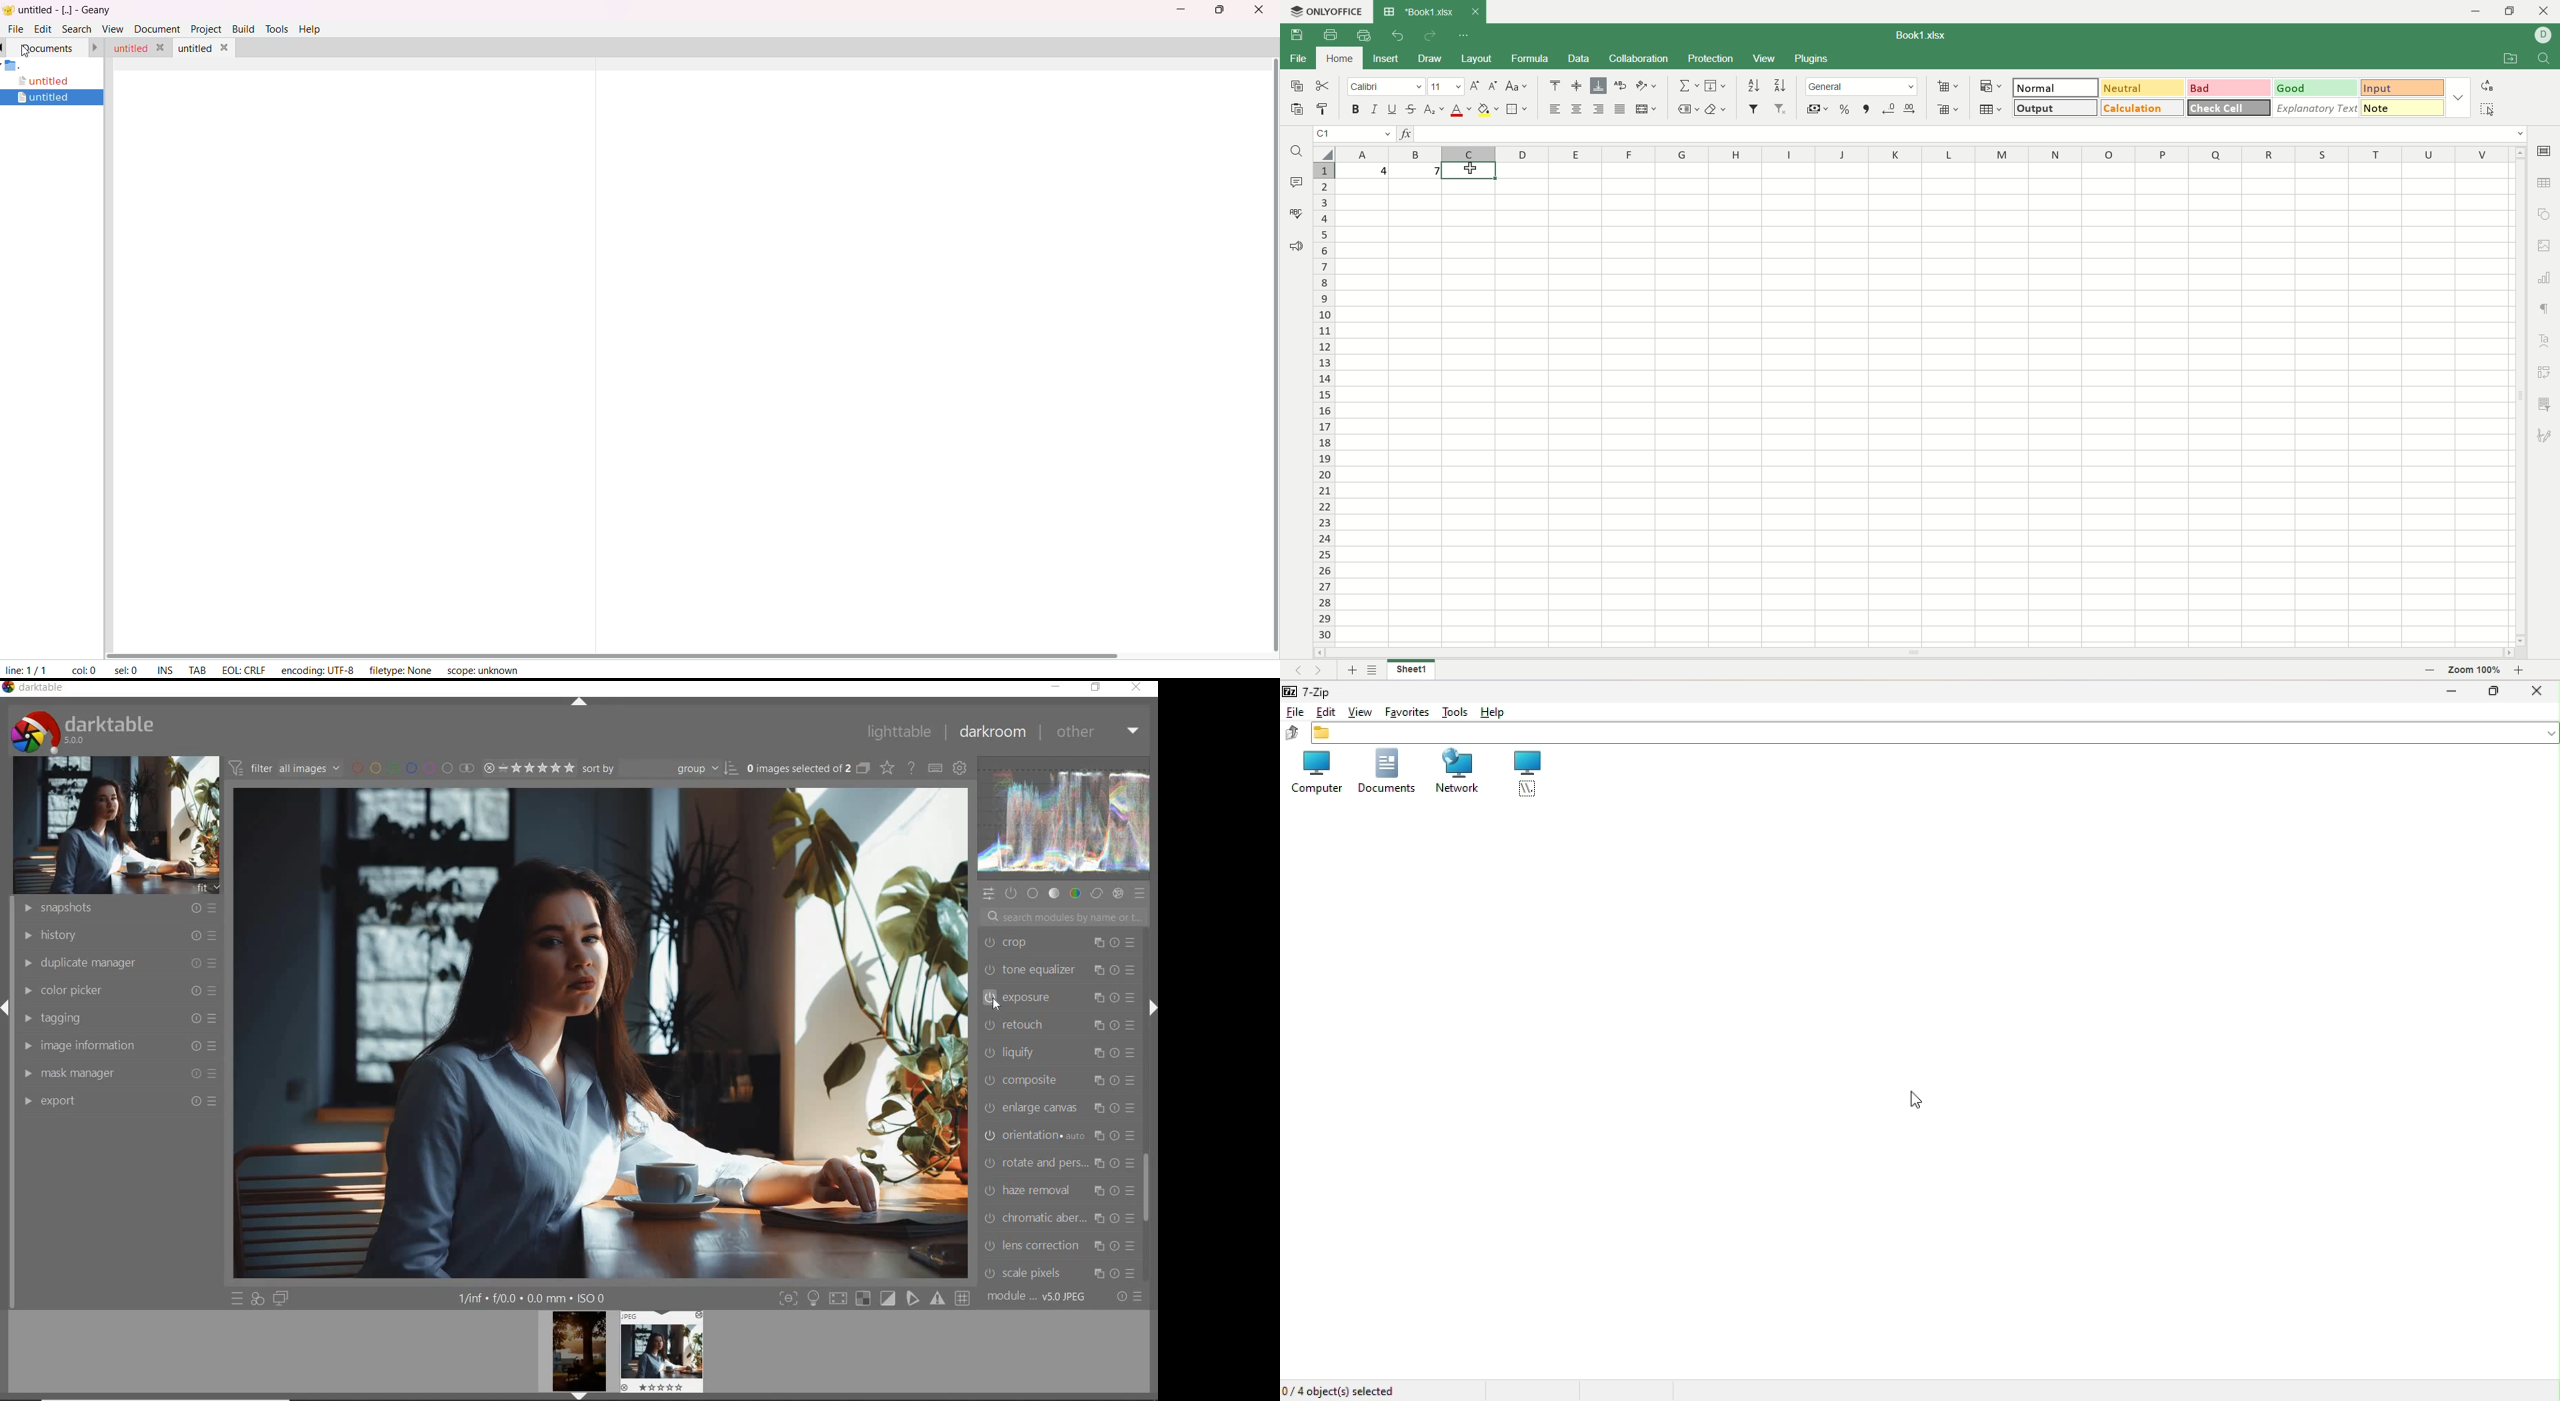 Image resolution: width=2576 pixels, height=1428 pixels. Describe the element at coordinates (1709, 59) in the screenshot. I see `protection` at that location.